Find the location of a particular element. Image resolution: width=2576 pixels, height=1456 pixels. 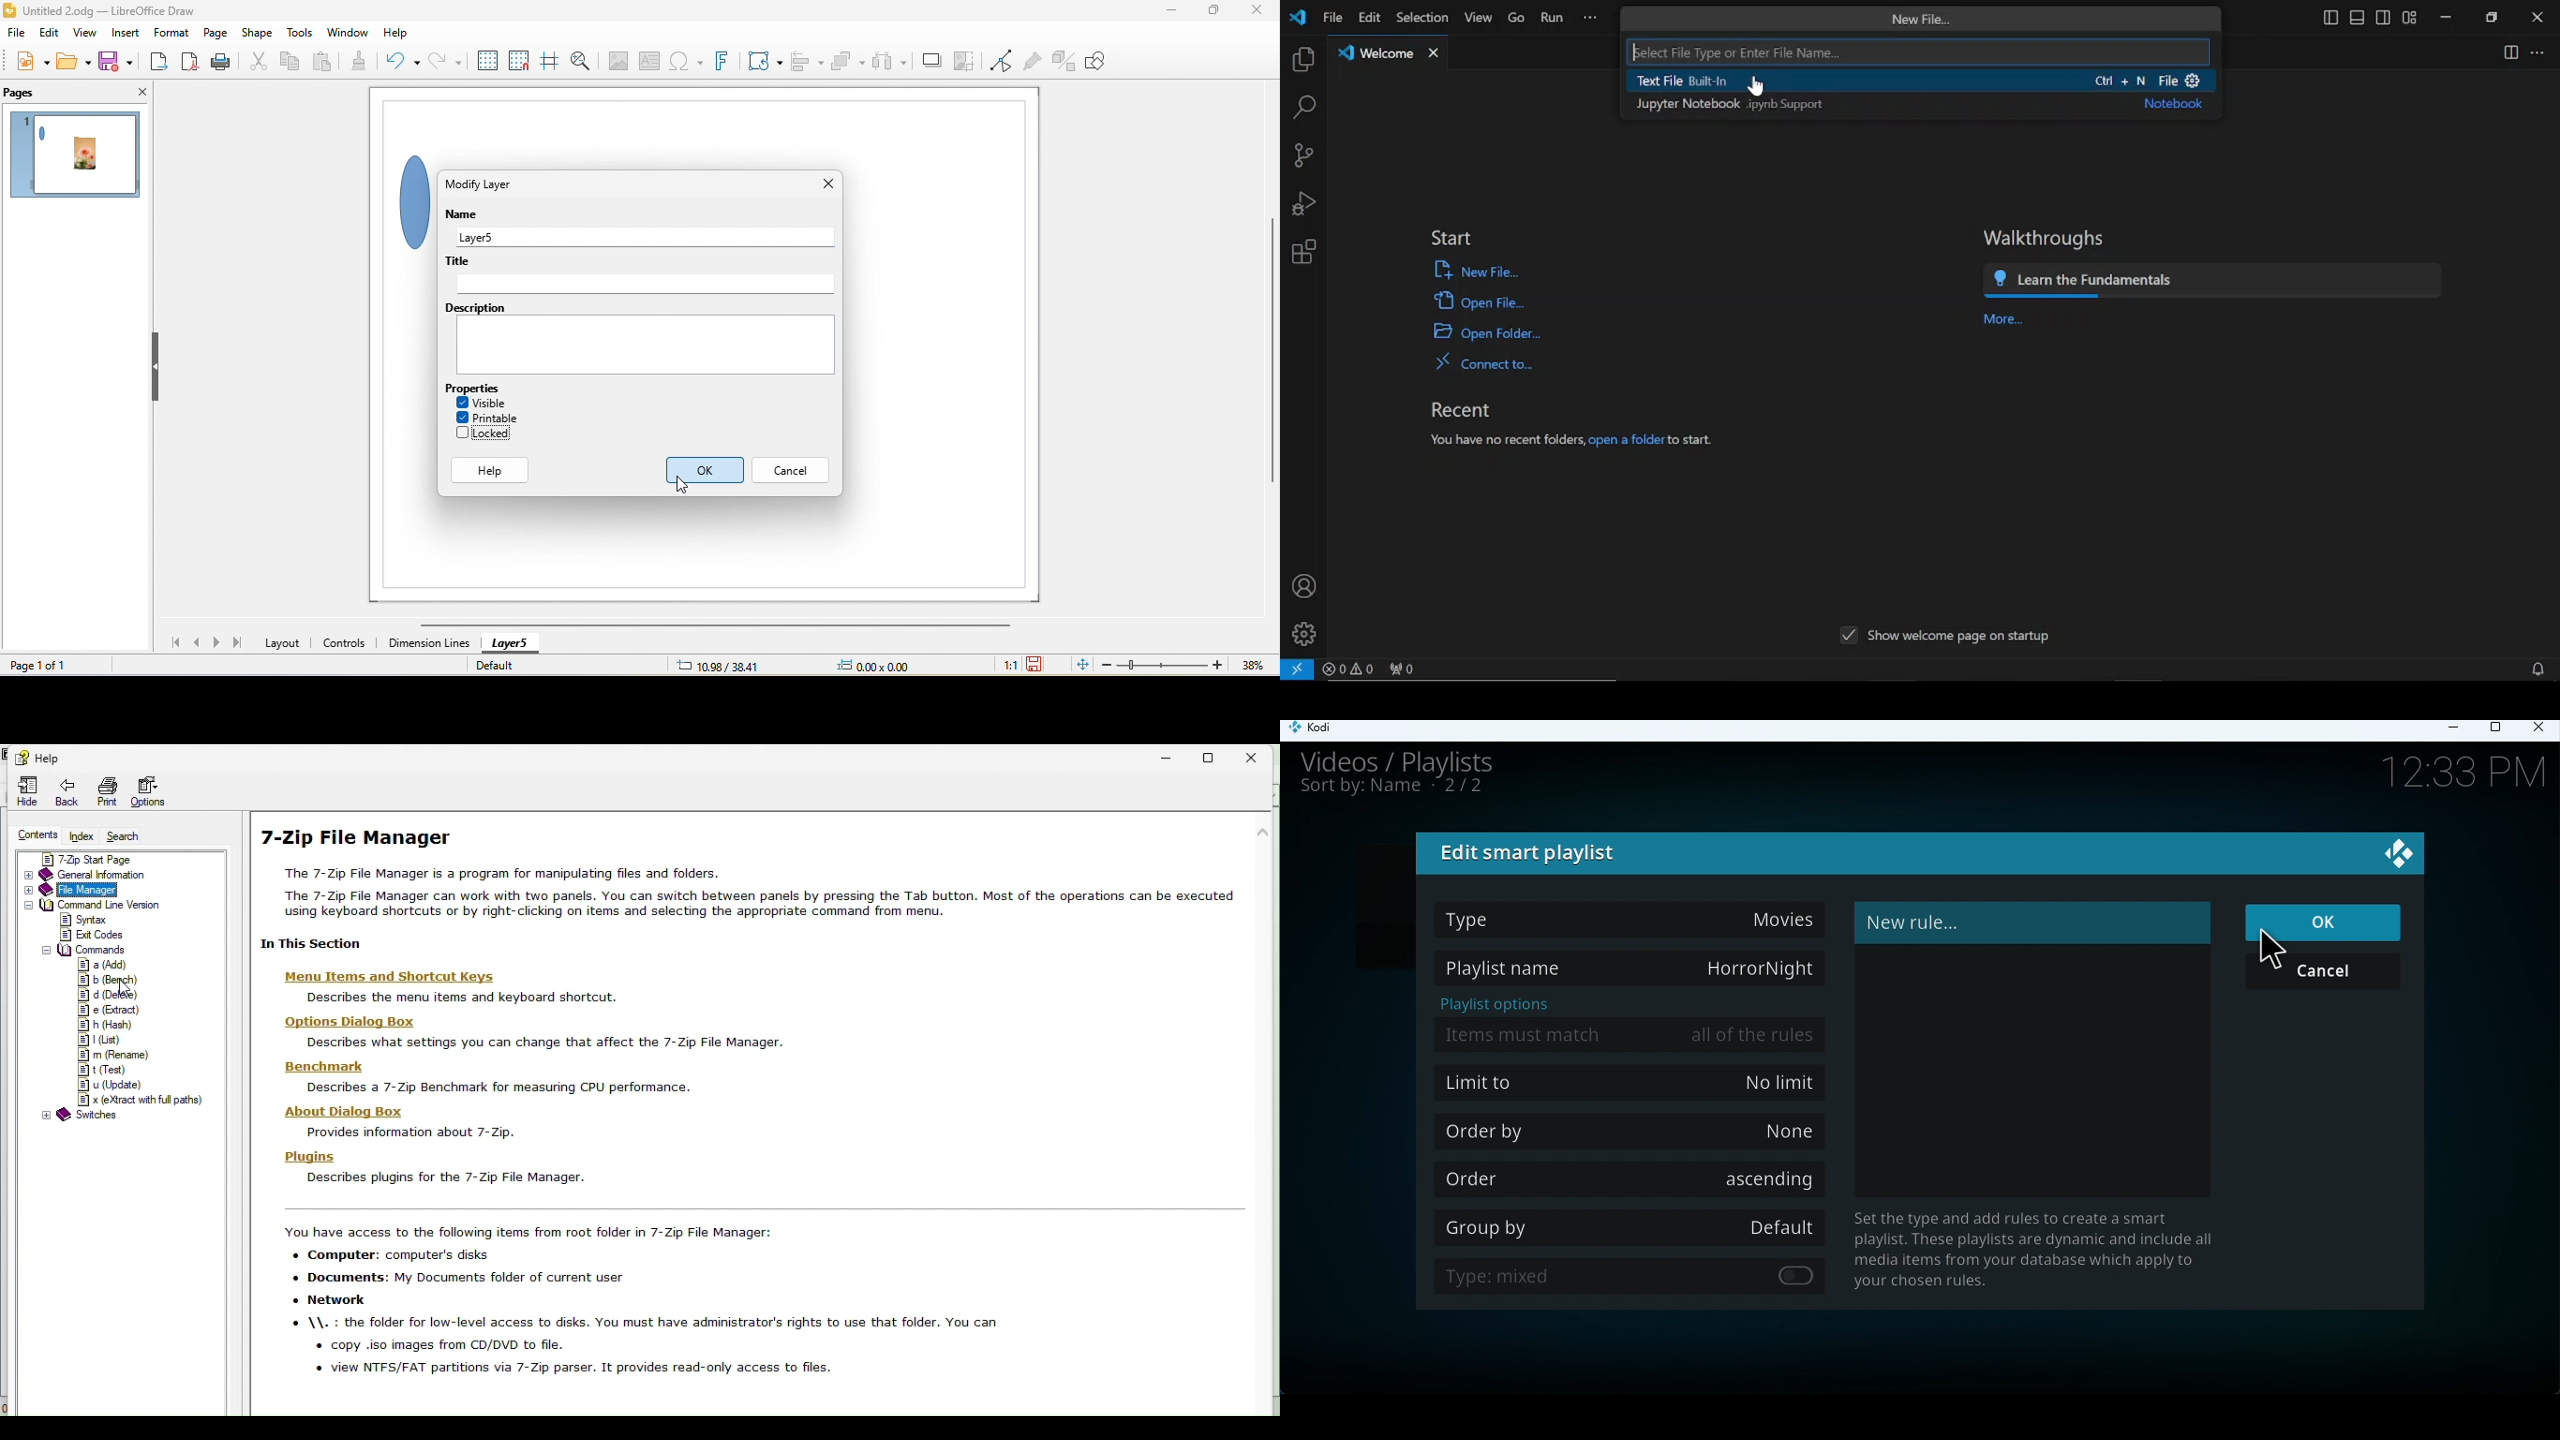

logo is located at coordinates (10, 10).